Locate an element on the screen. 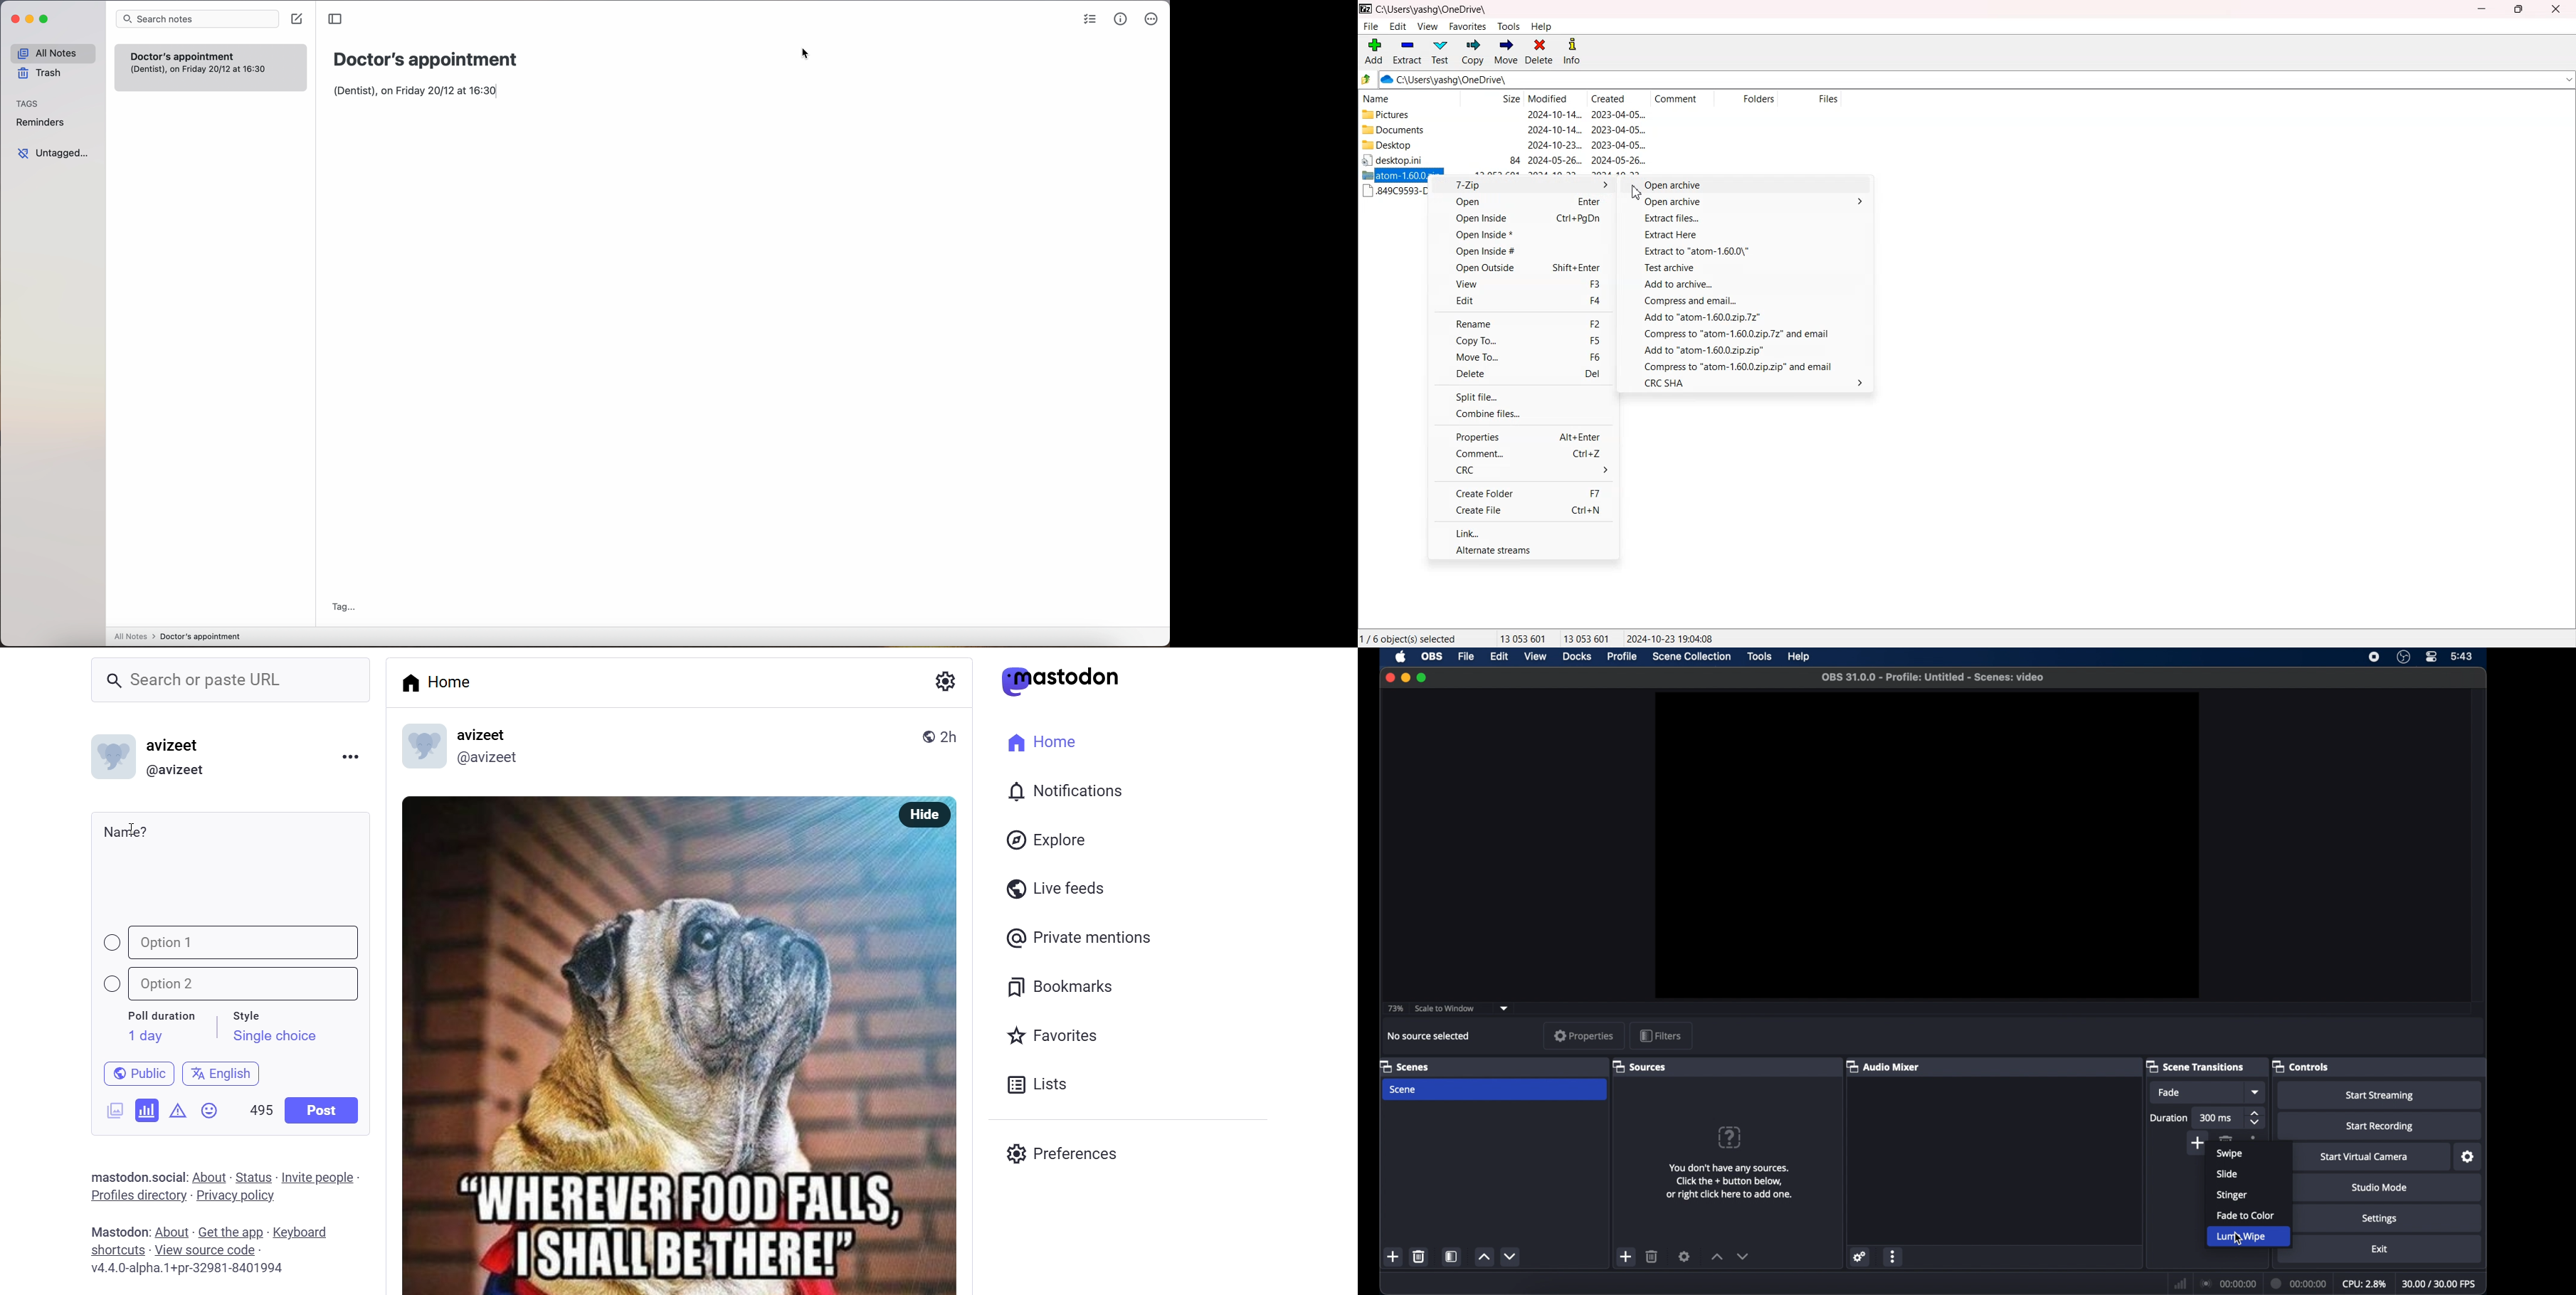  question mark icon is located at coordinates (1729, 1137).